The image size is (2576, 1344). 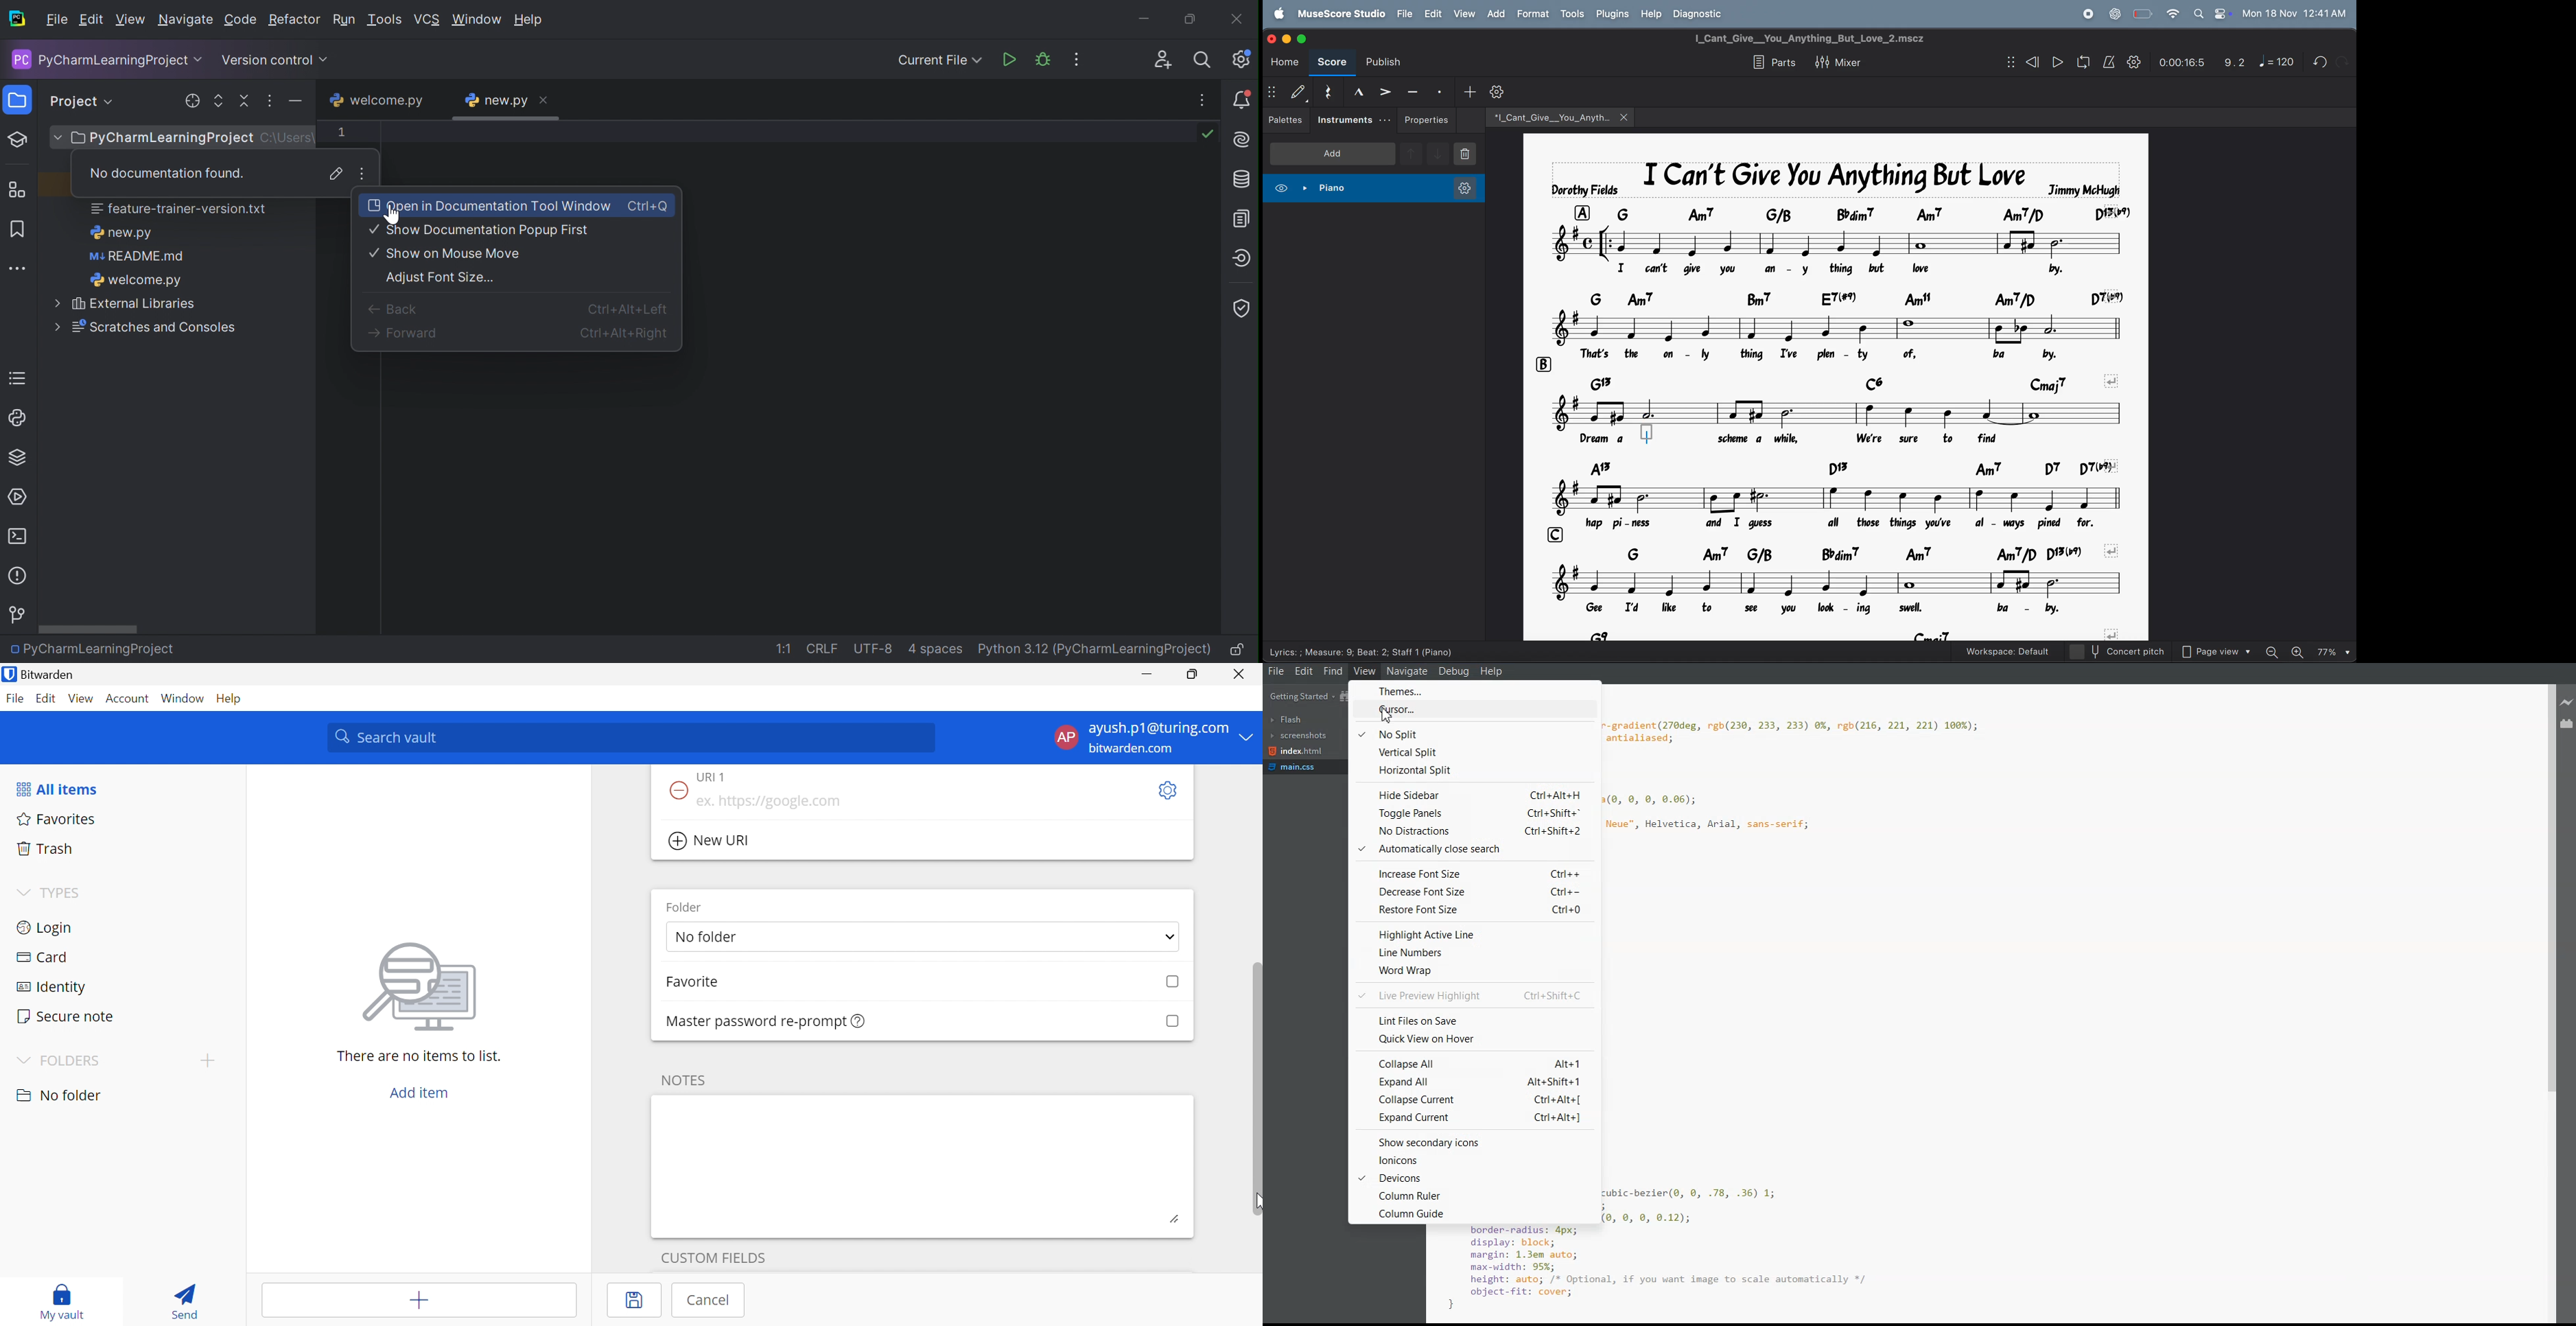 What do you see at coordinates (16, 378) in the screenshot?
I see `TODO` at bounding box center [16, 378].